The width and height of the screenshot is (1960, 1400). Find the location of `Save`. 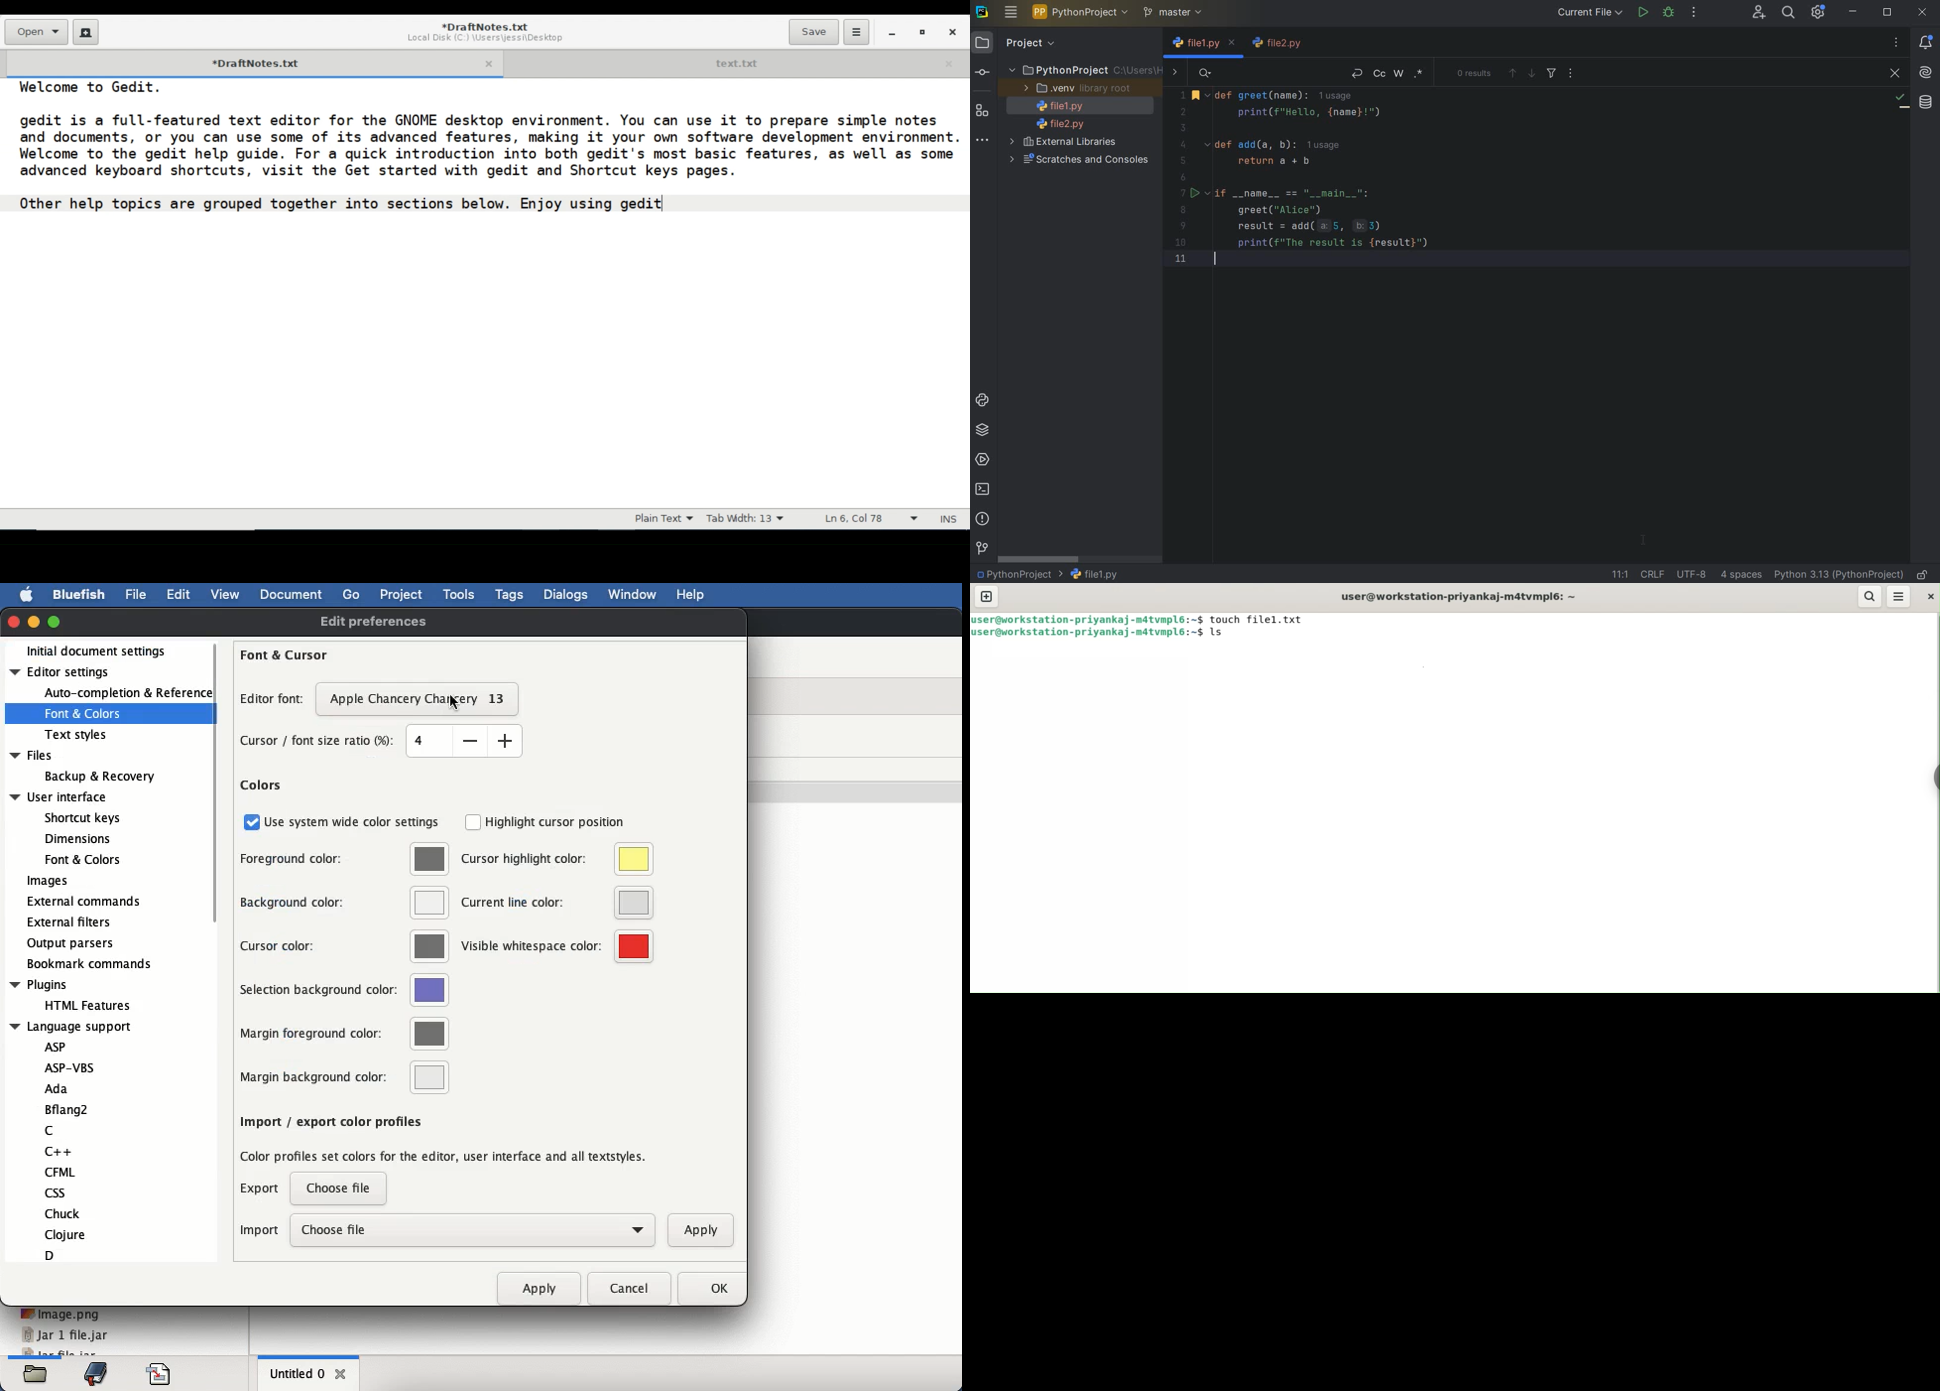

Save is located at coordinates (813, 32).